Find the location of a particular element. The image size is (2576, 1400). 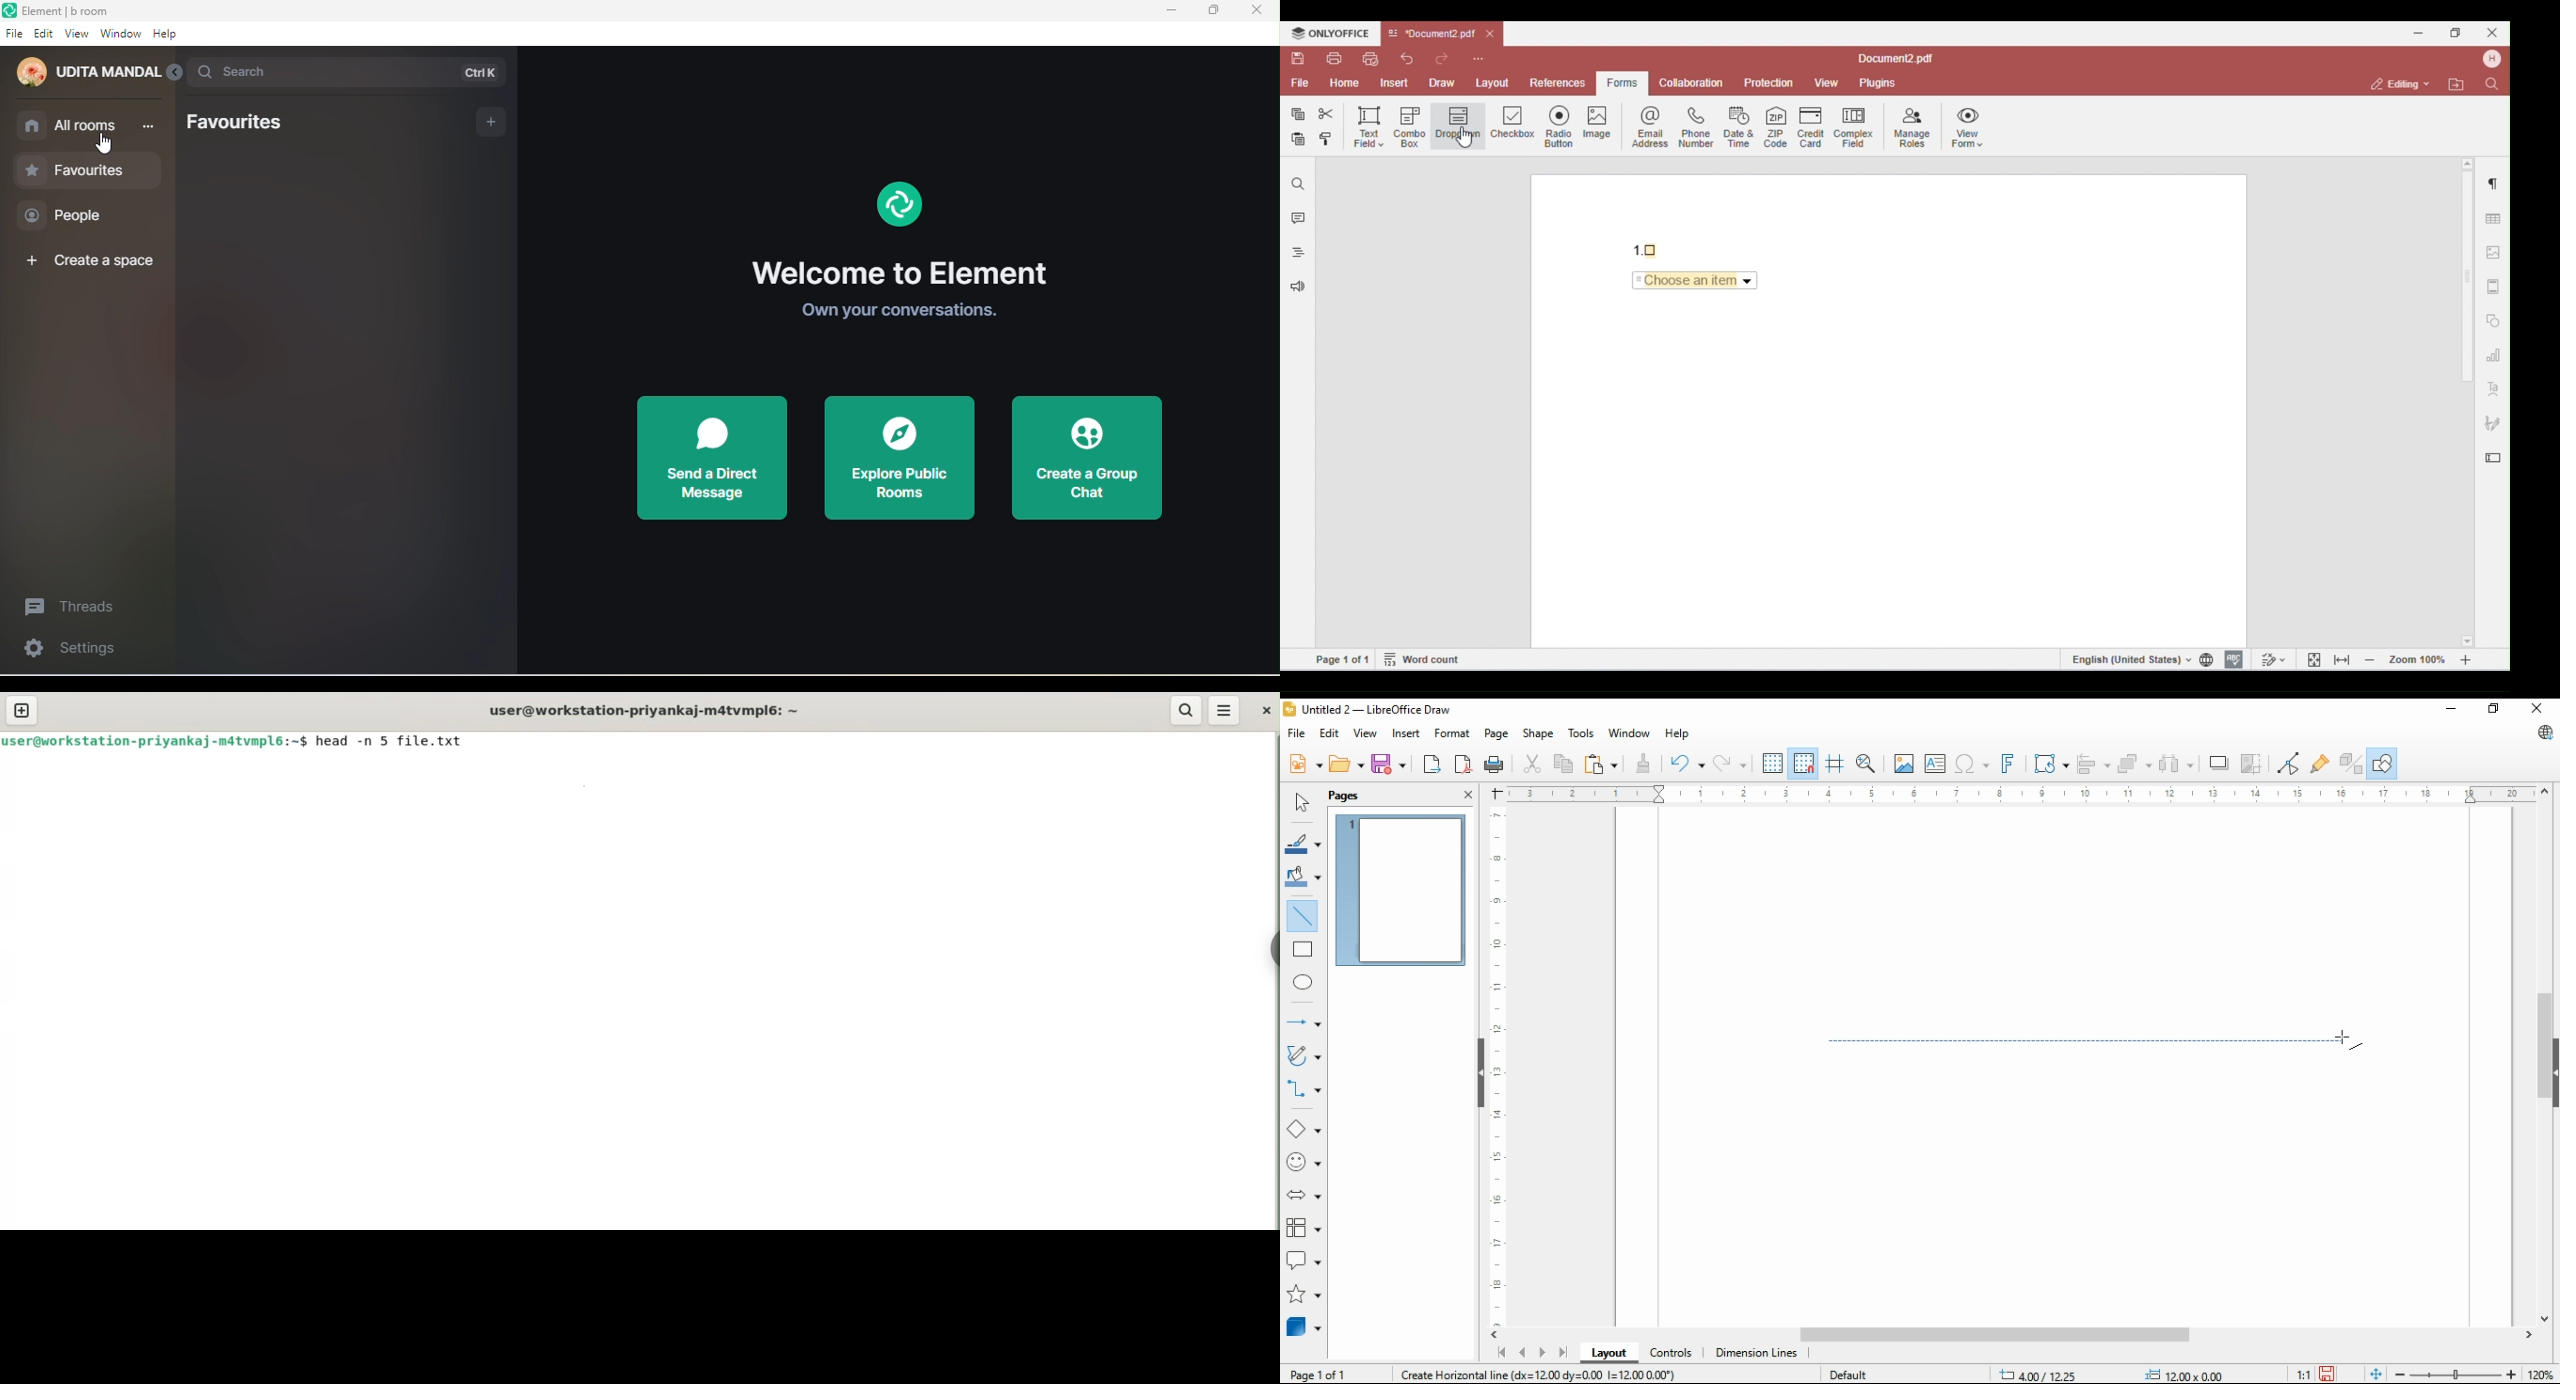

layout is located at coordinates (1610, 1353).